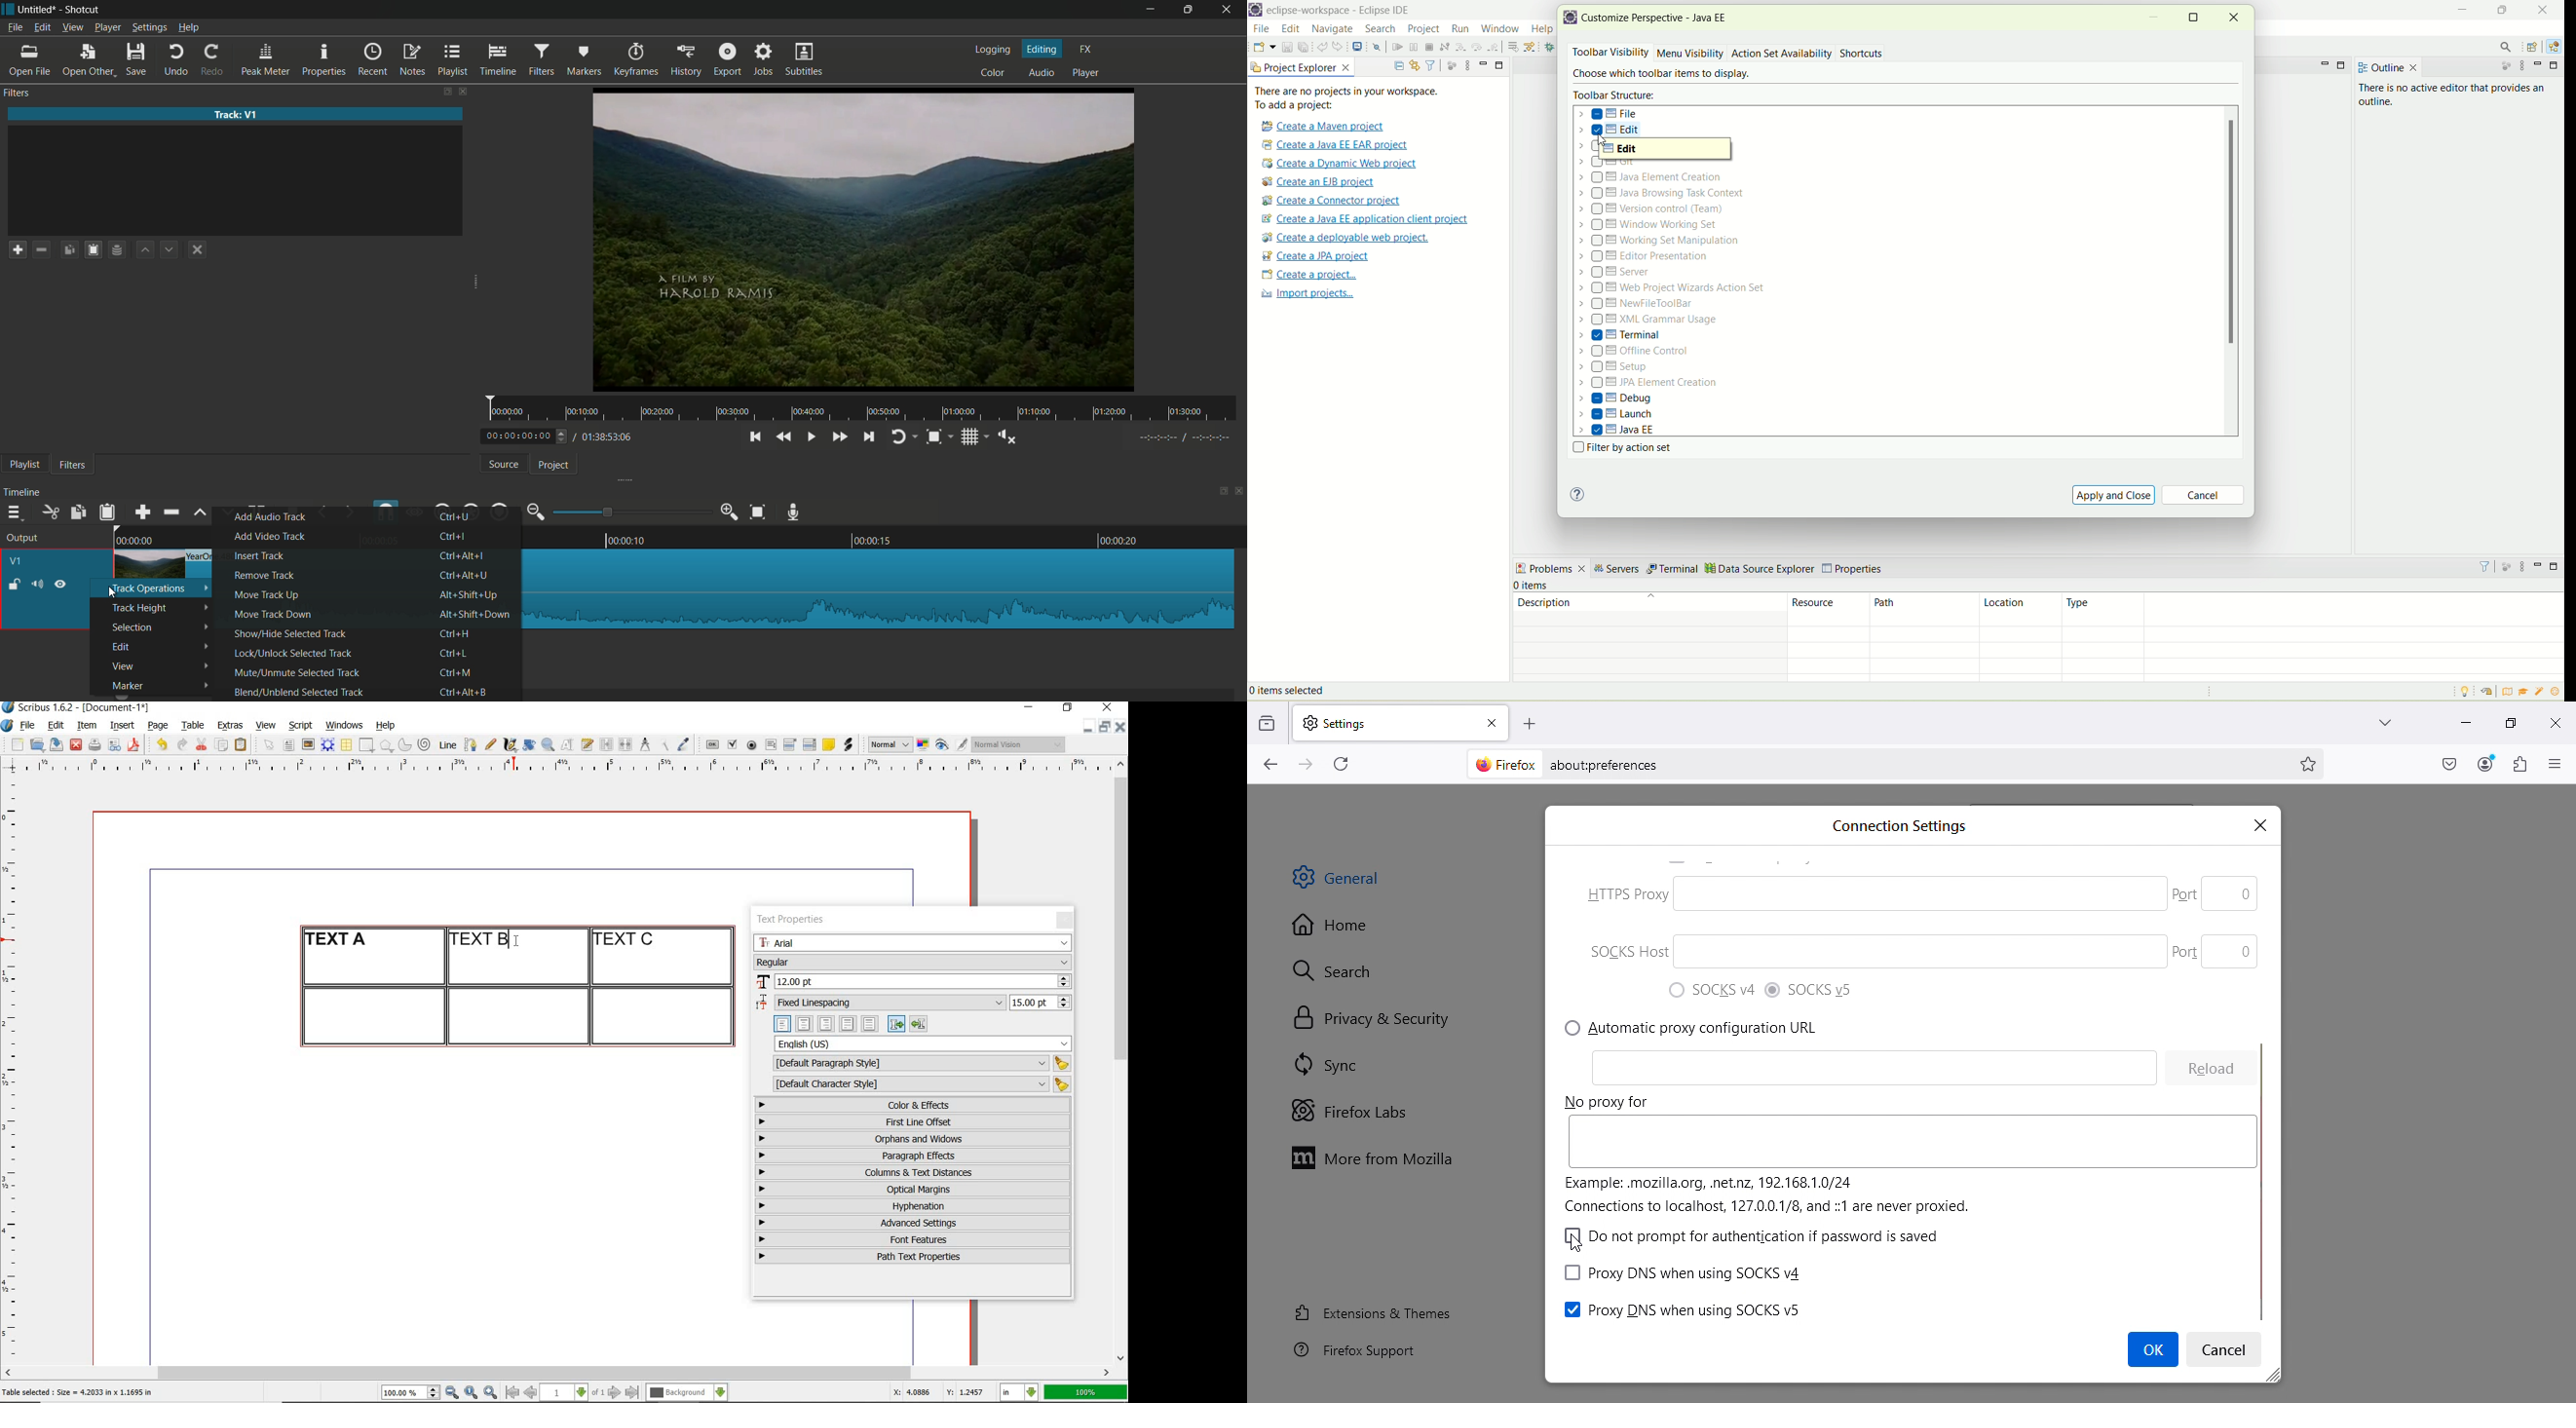 The height and width of the screenshot is (1428, 2576). What do you see at coordinates (1915, 825) in the screenshot?
I see `Search bar` at bounding box center [1915, 825].